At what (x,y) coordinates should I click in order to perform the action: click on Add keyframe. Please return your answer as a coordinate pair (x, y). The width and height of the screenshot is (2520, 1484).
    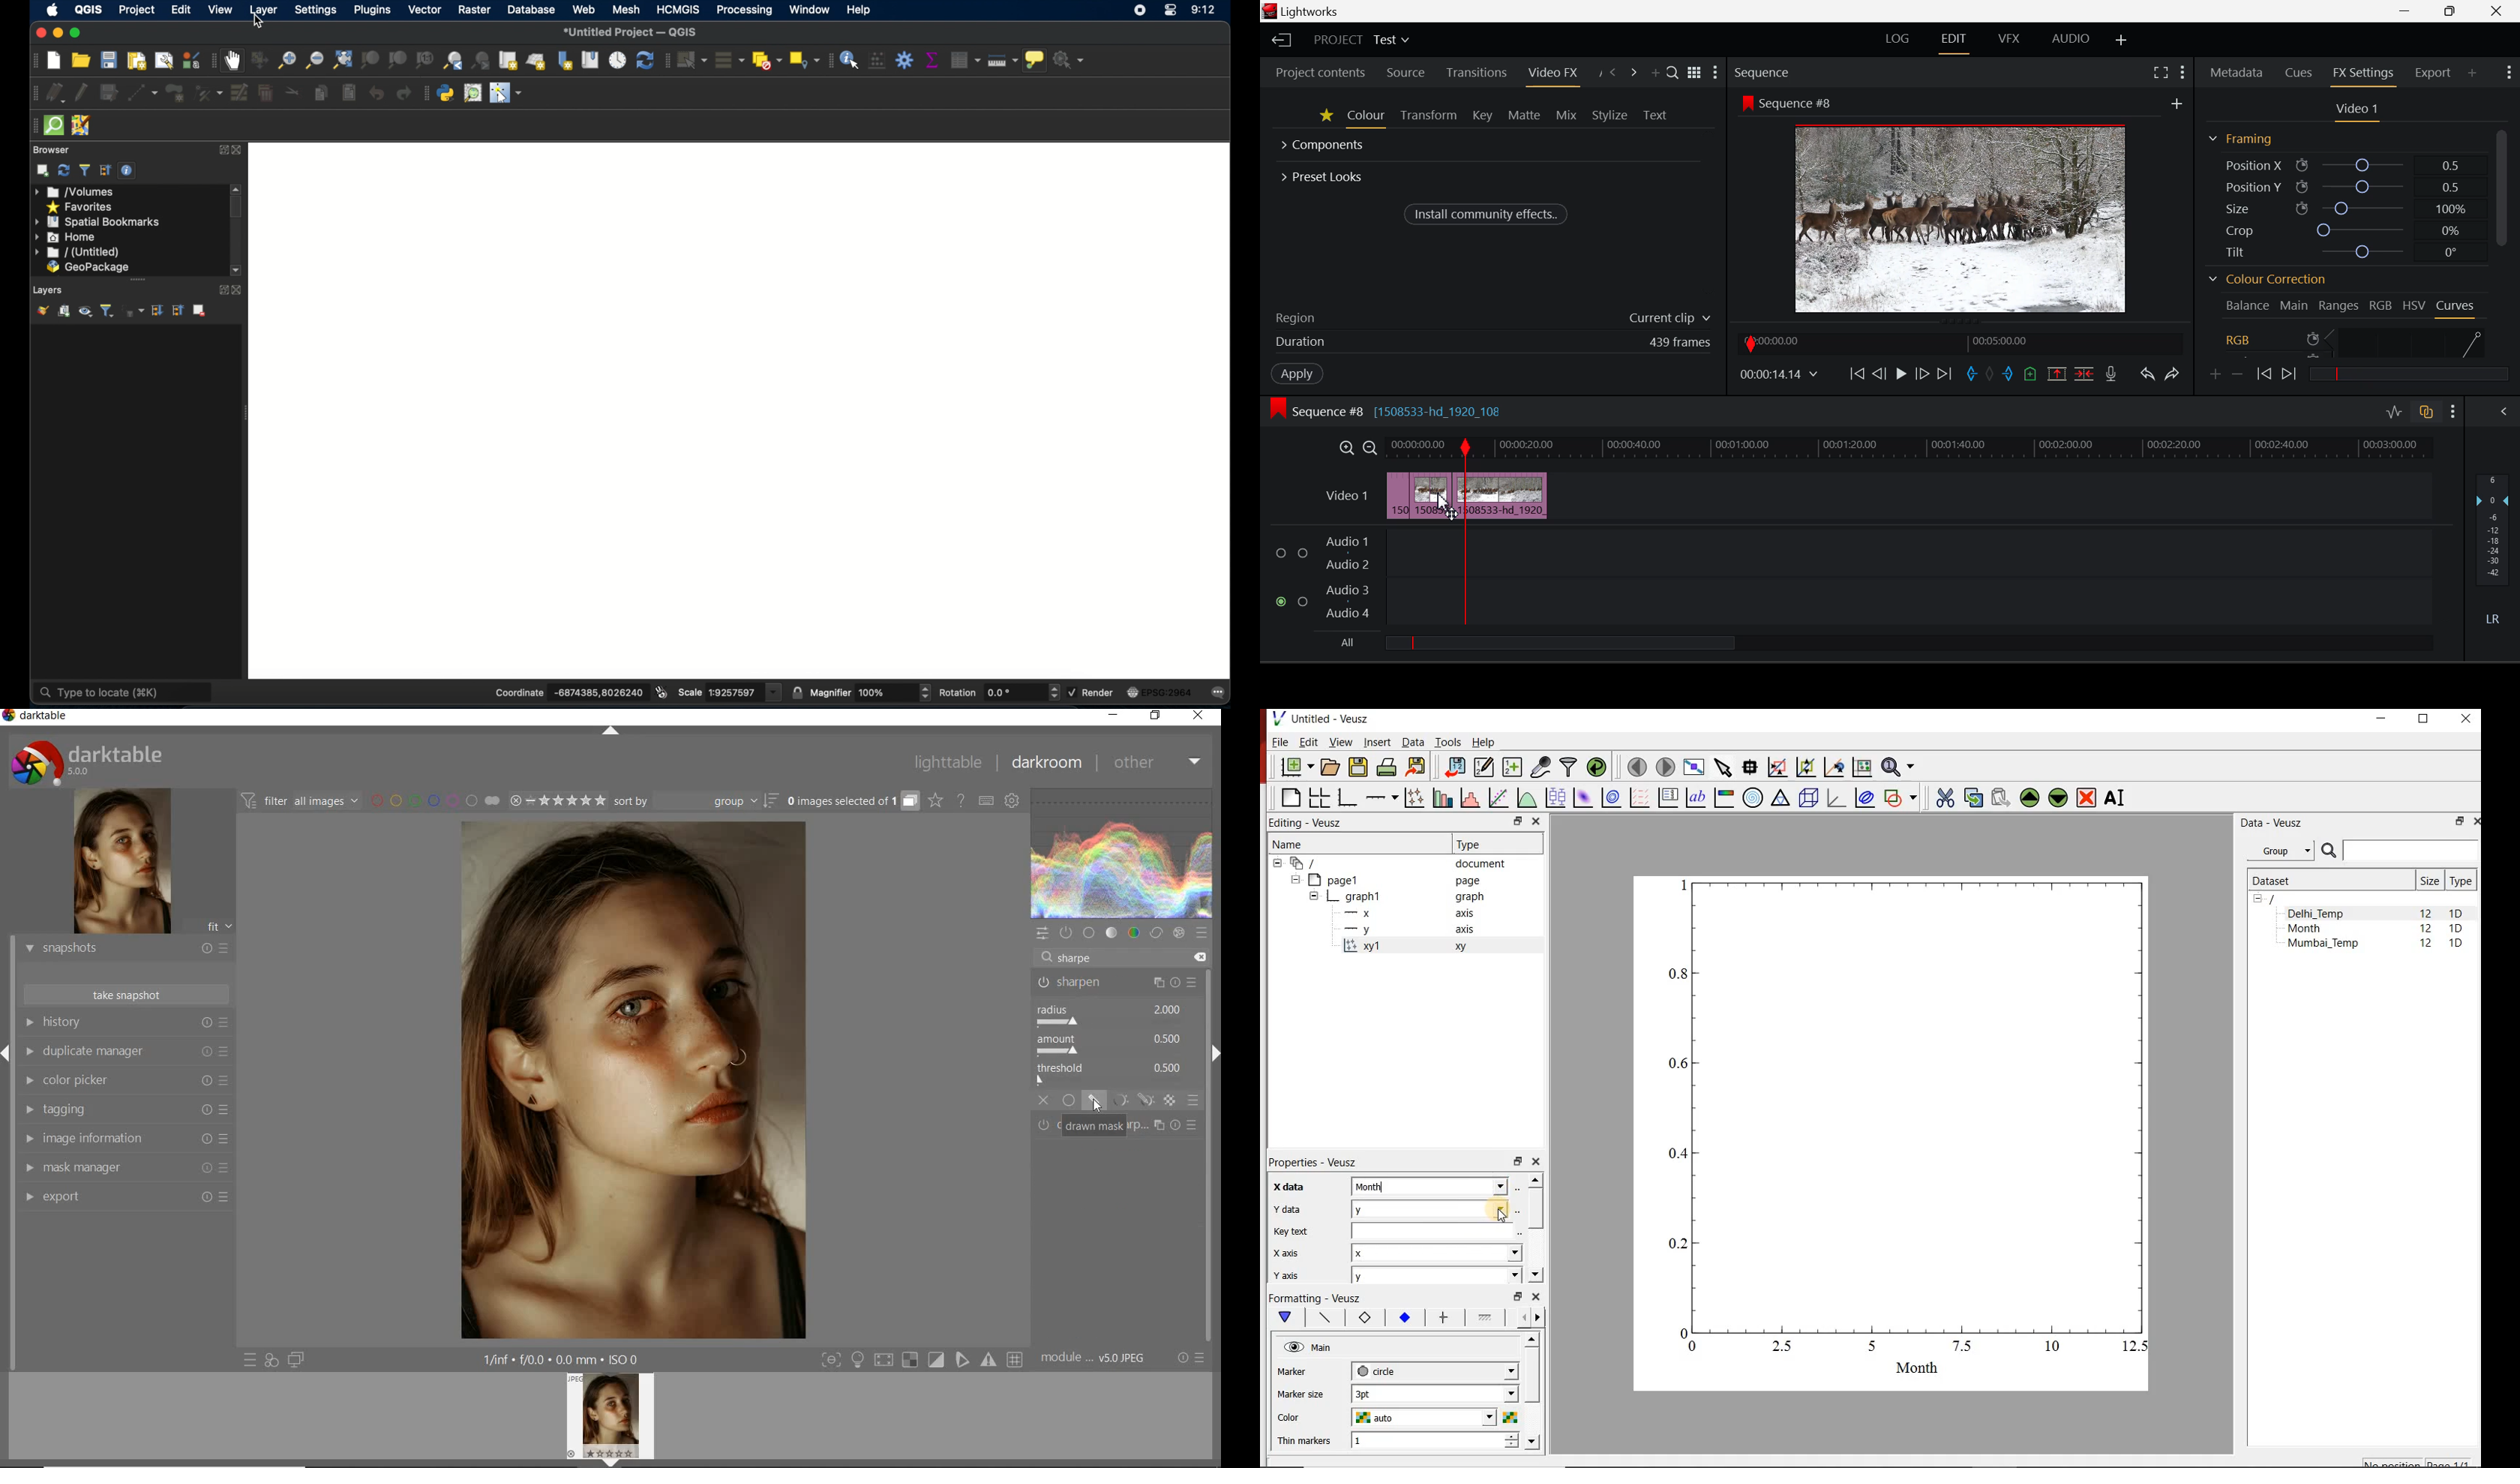
    Looking at the image, I should click on (2214, 375).